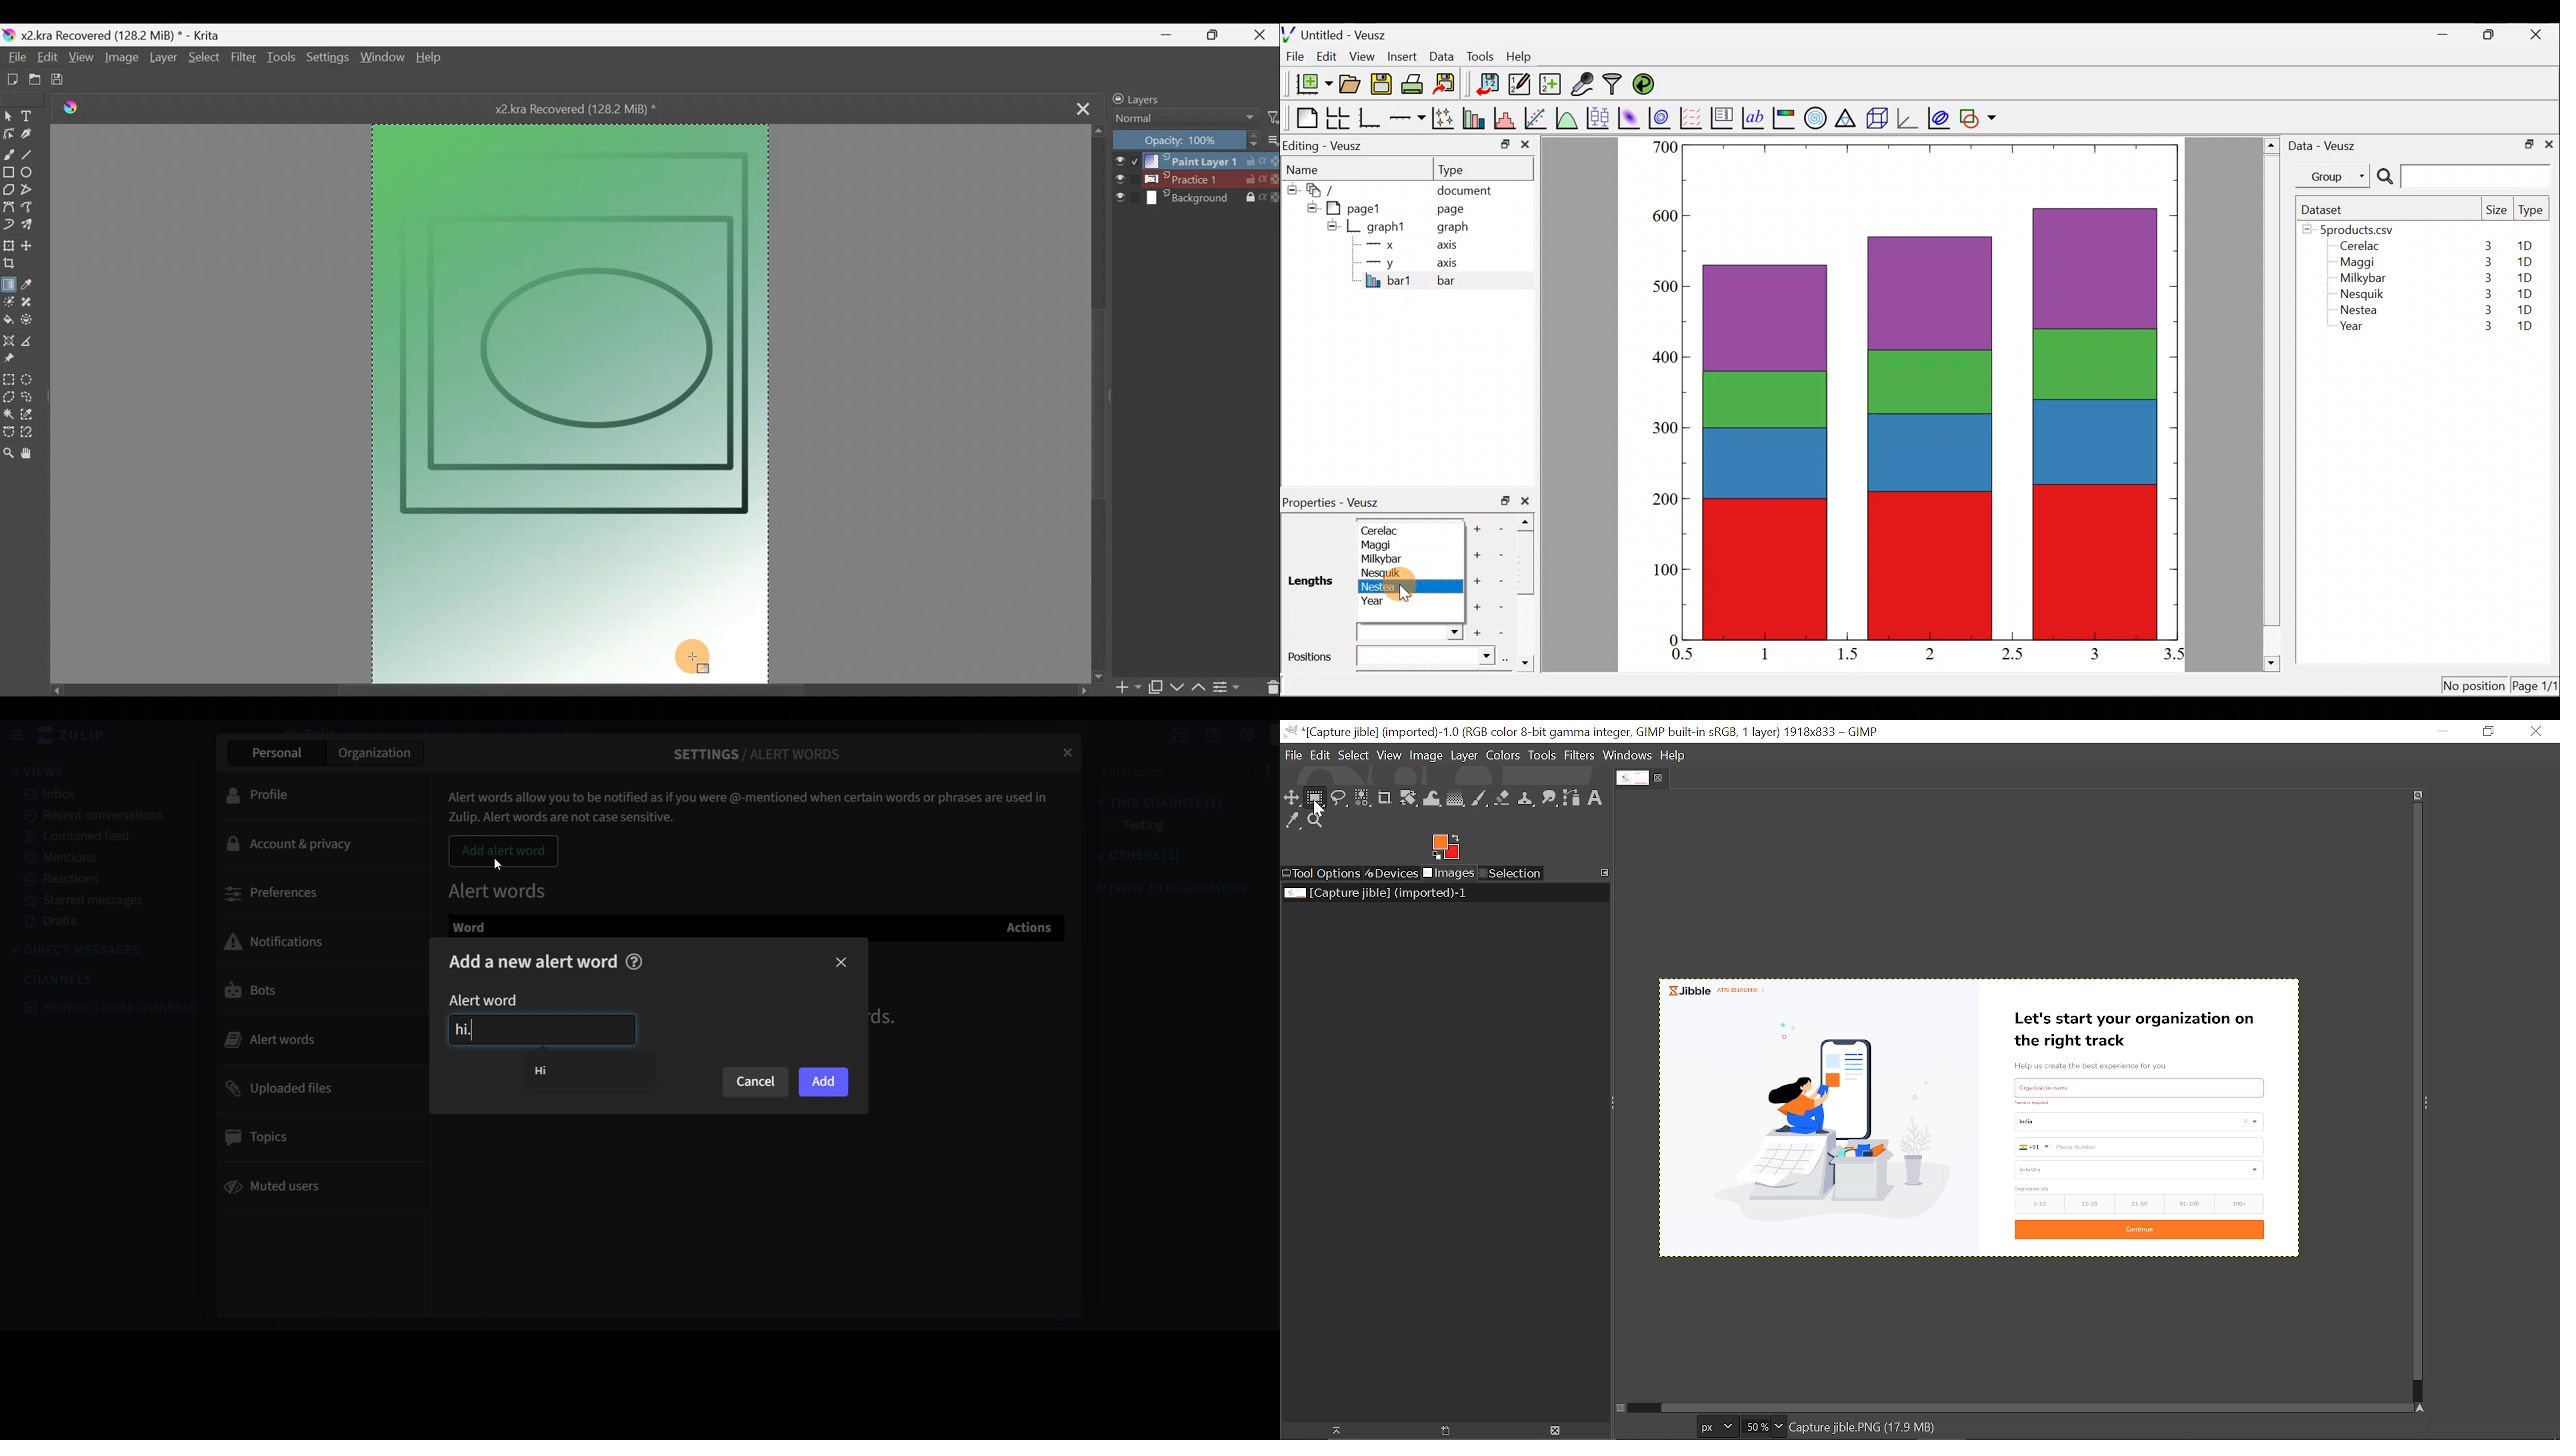 The width and height of the screenshot is (2576, 1456). I want to click on Current image, so click(1825, 1127).